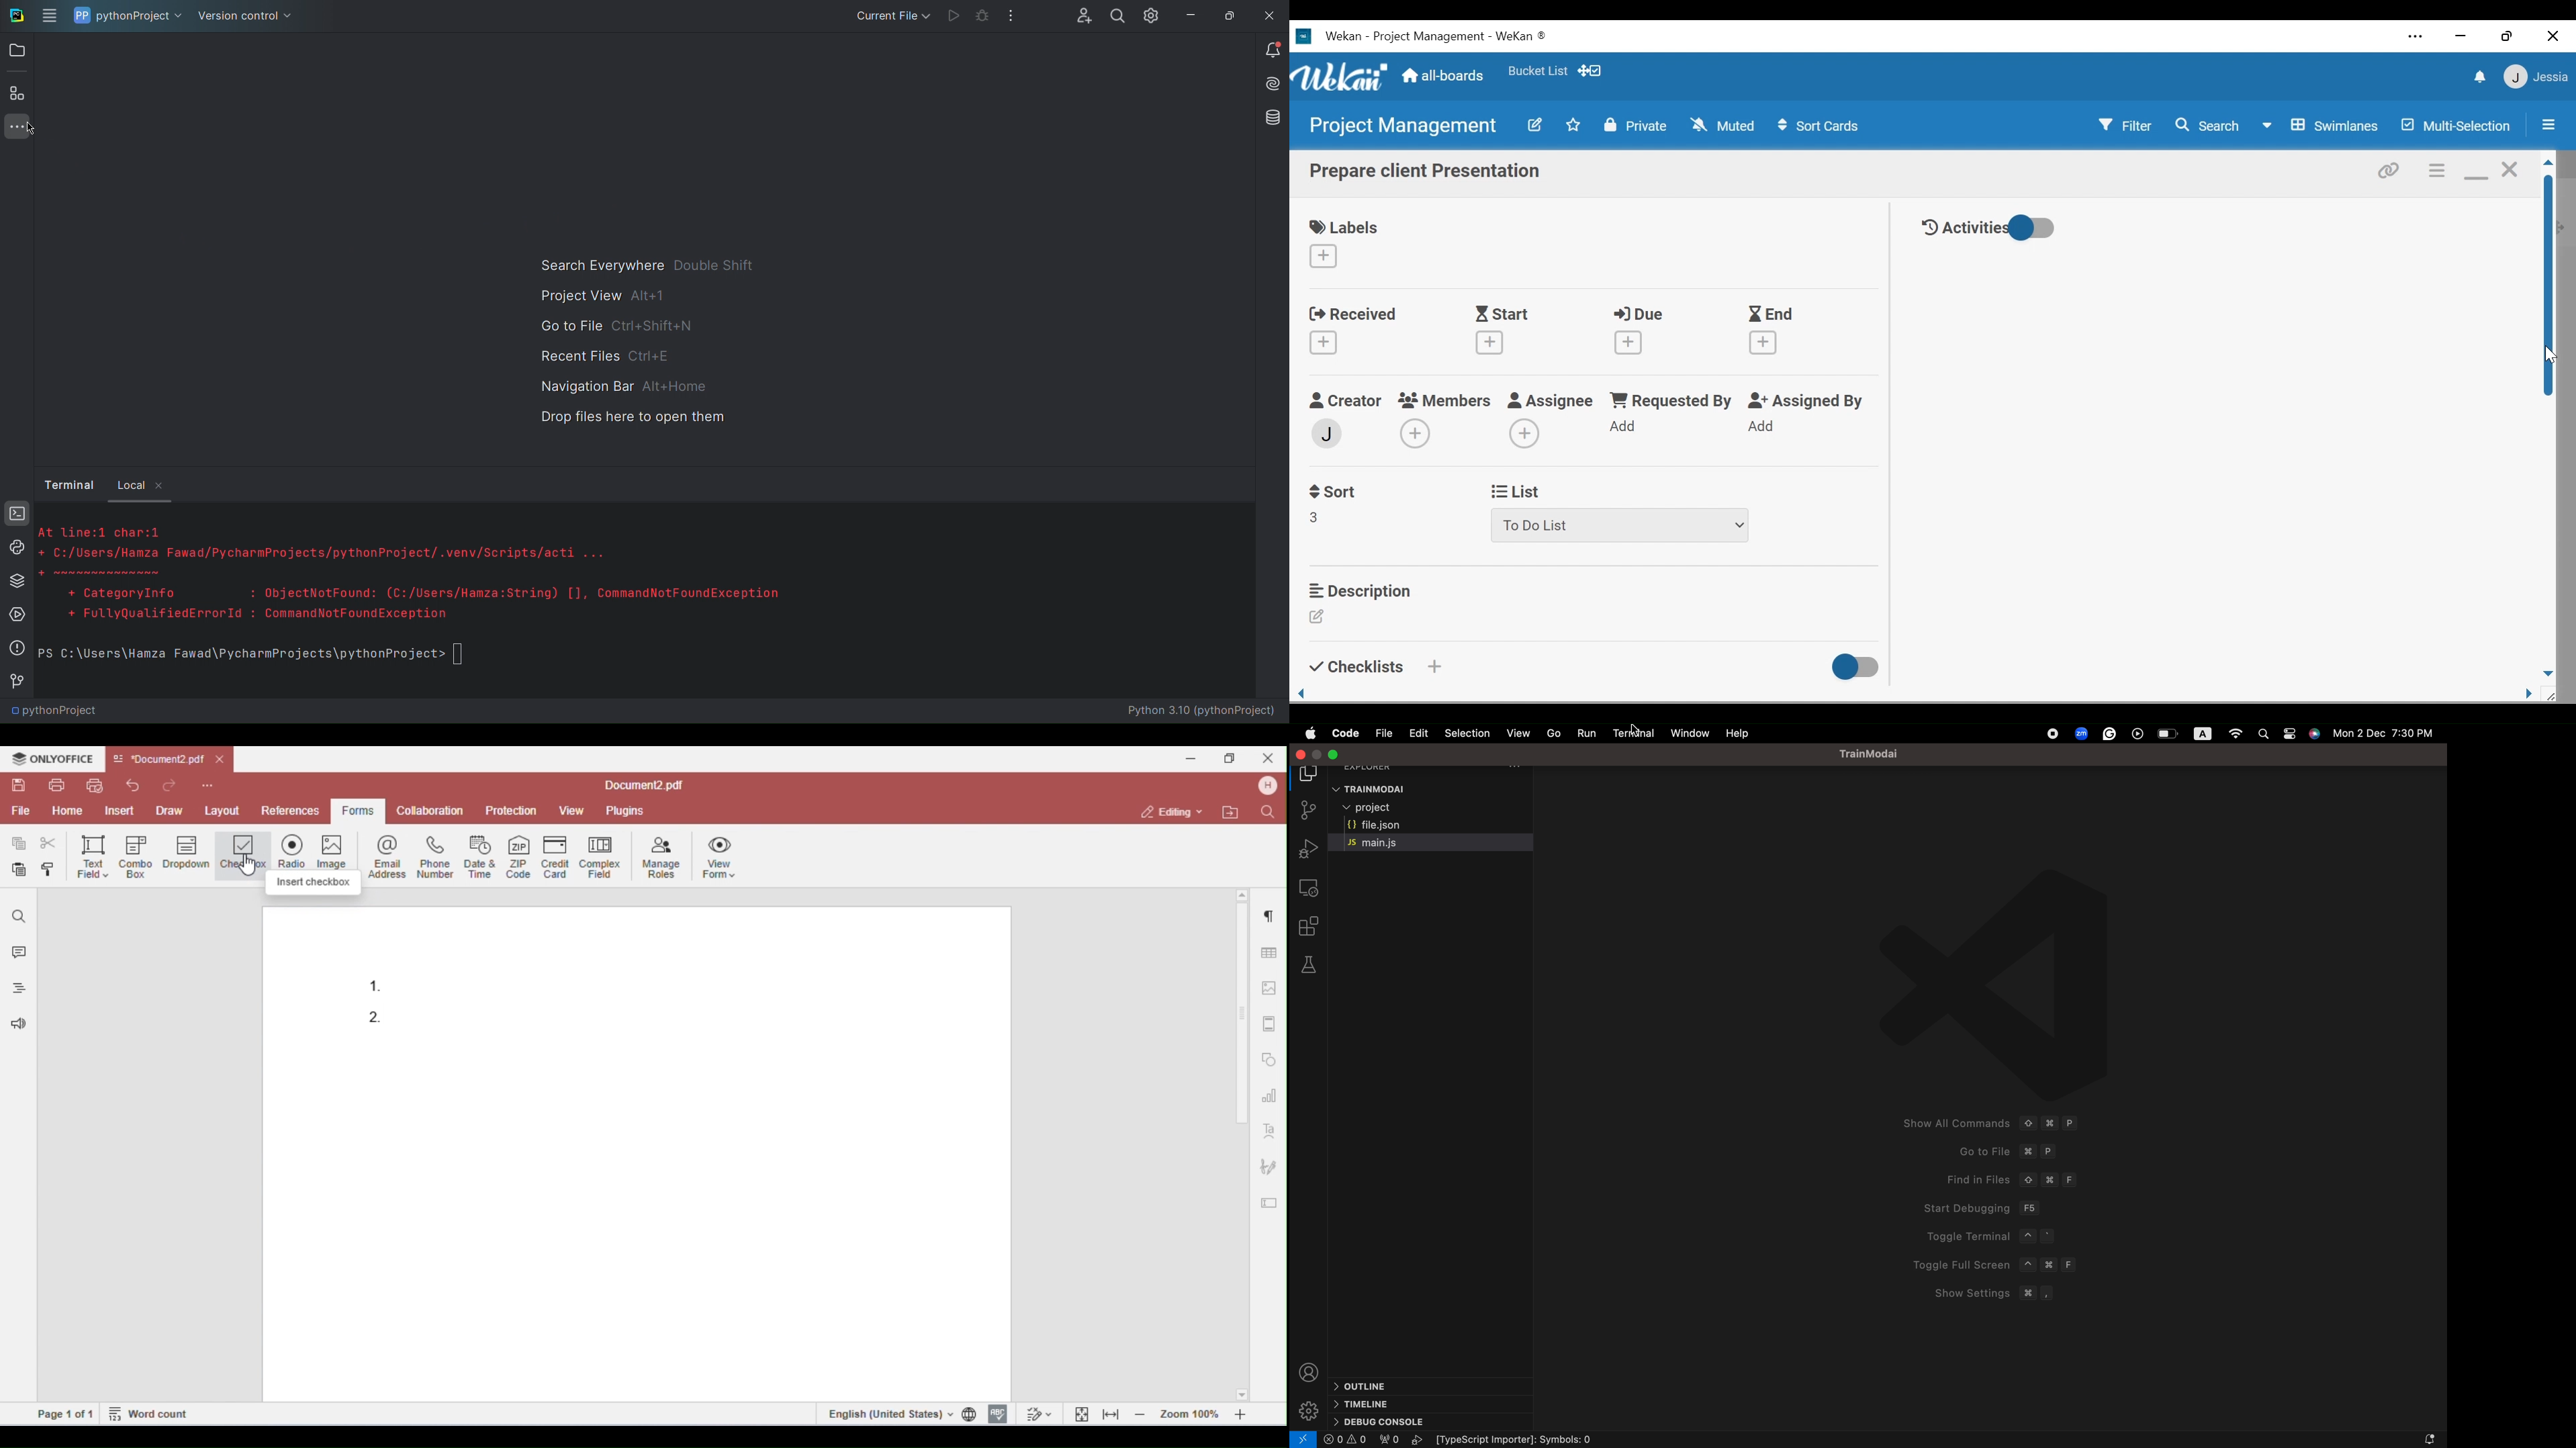  I want to click on Board View, so click(2324, 127).